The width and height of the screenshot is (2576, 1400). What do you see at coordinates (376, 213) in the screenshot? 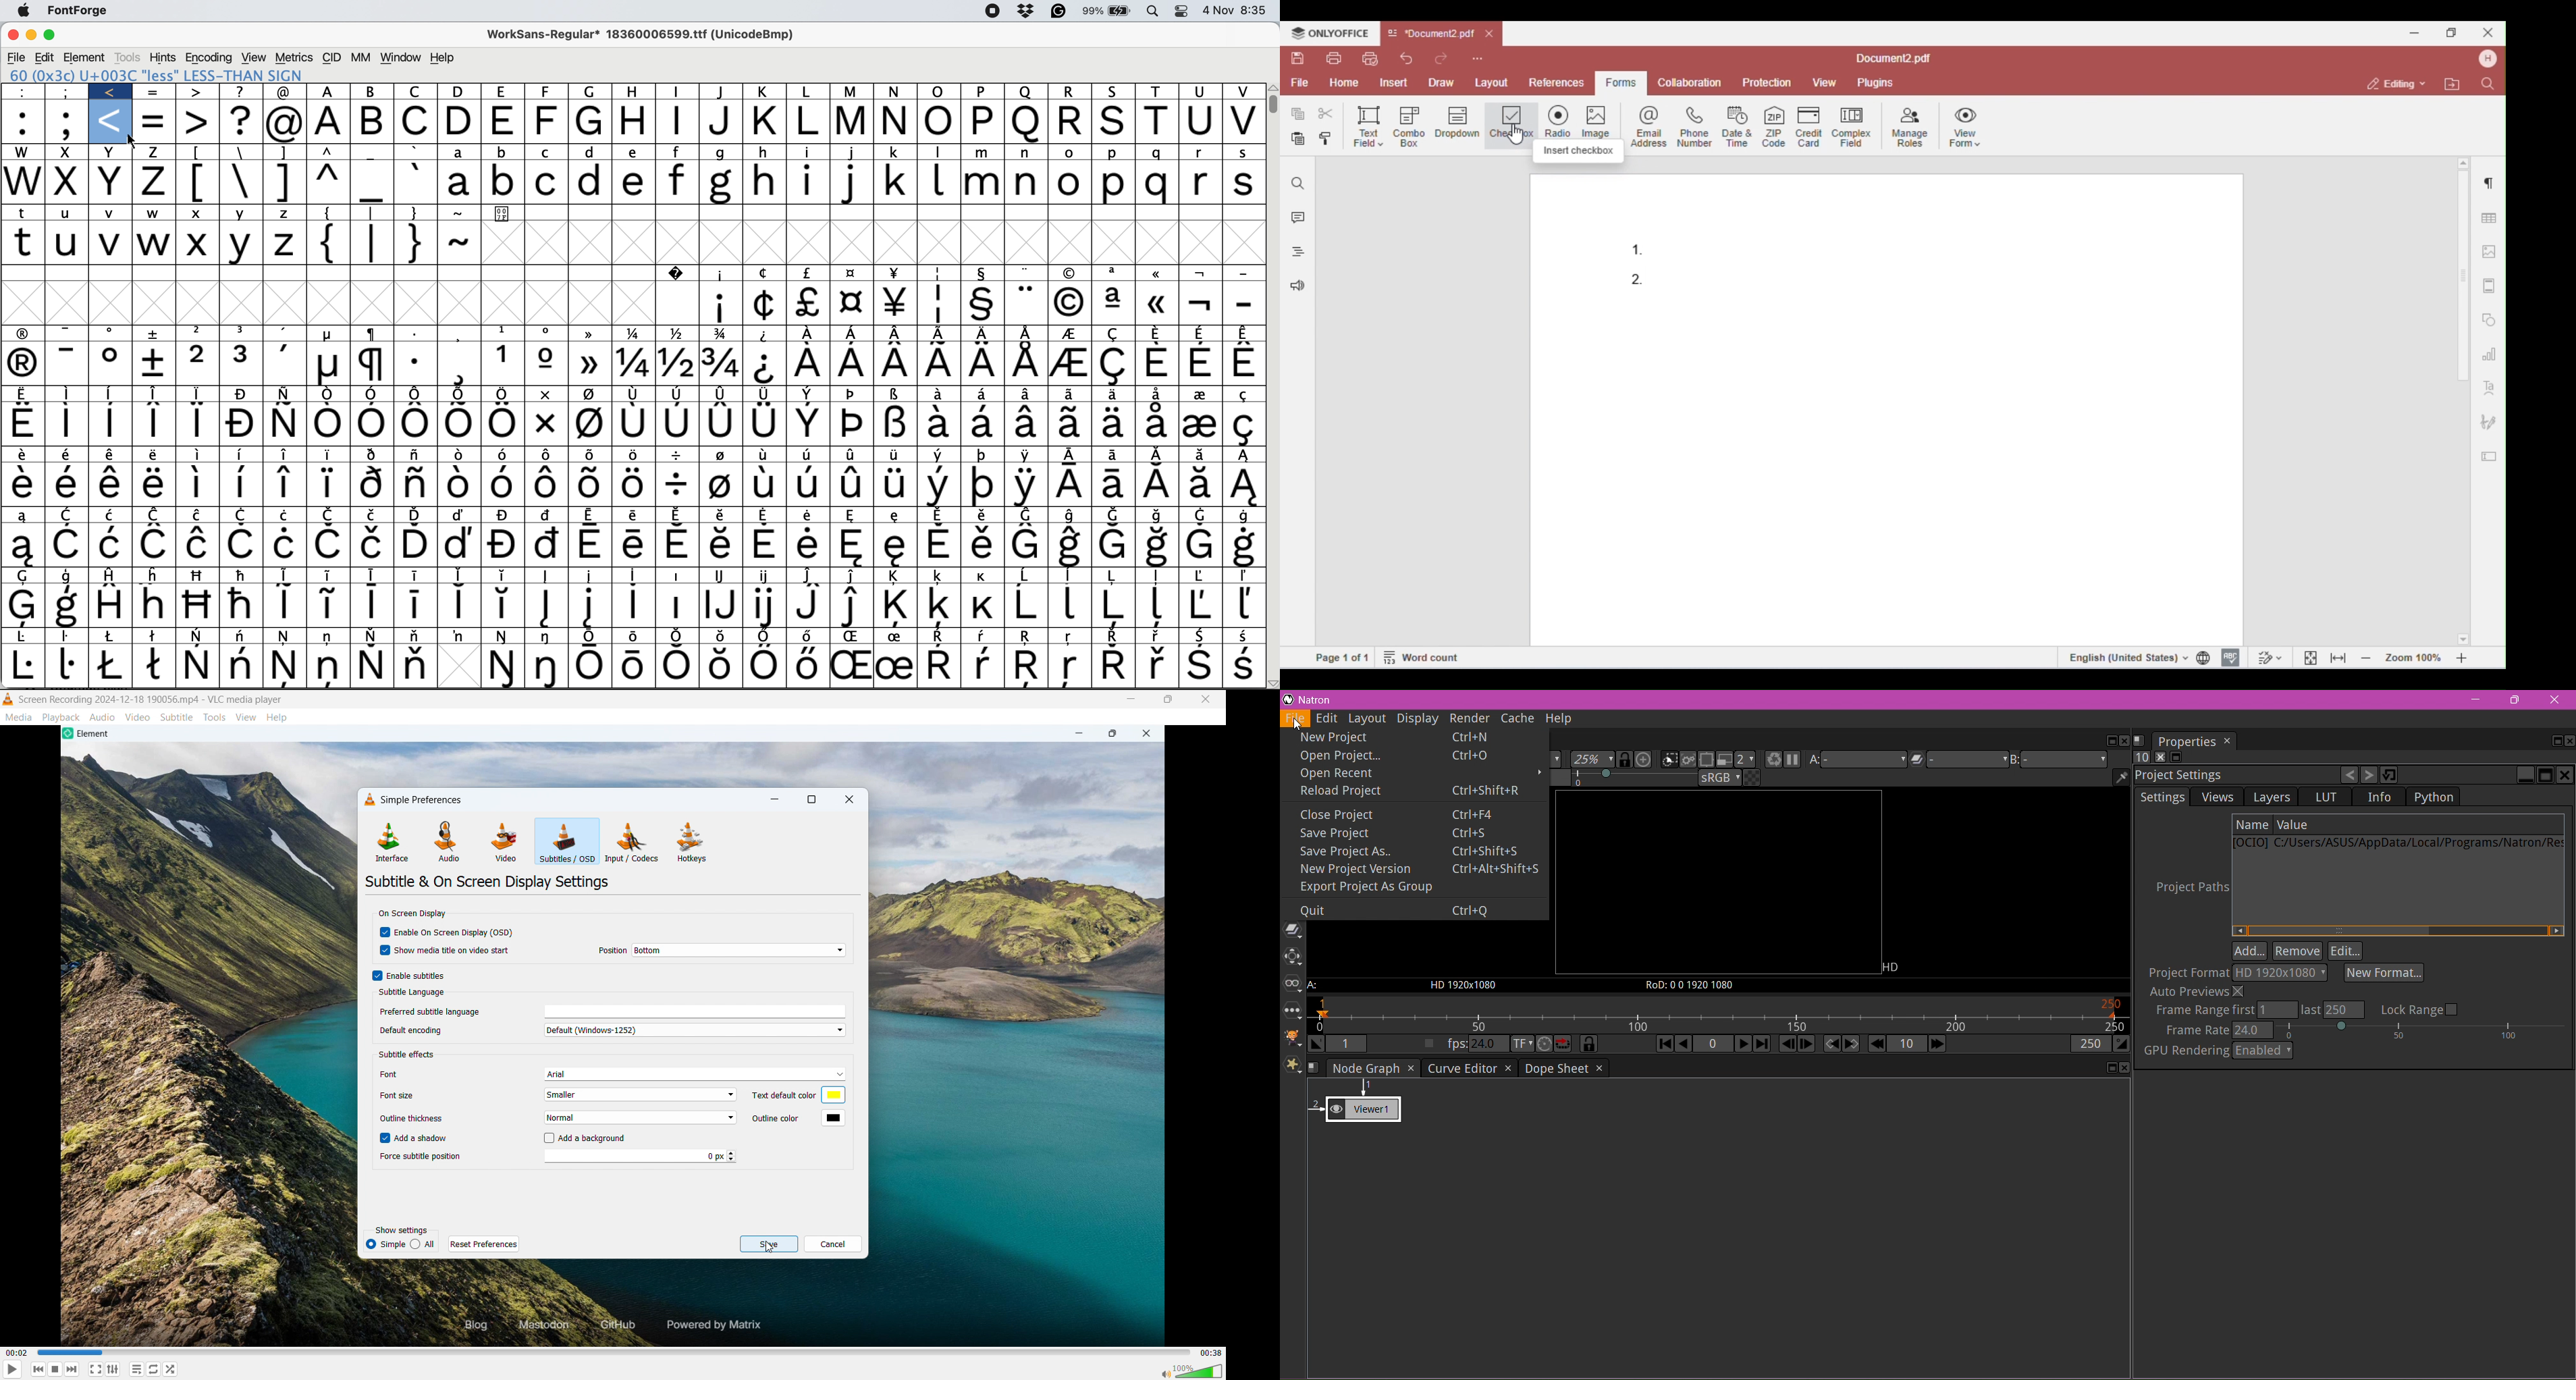
I see `|` at bounding box center [376, 213].